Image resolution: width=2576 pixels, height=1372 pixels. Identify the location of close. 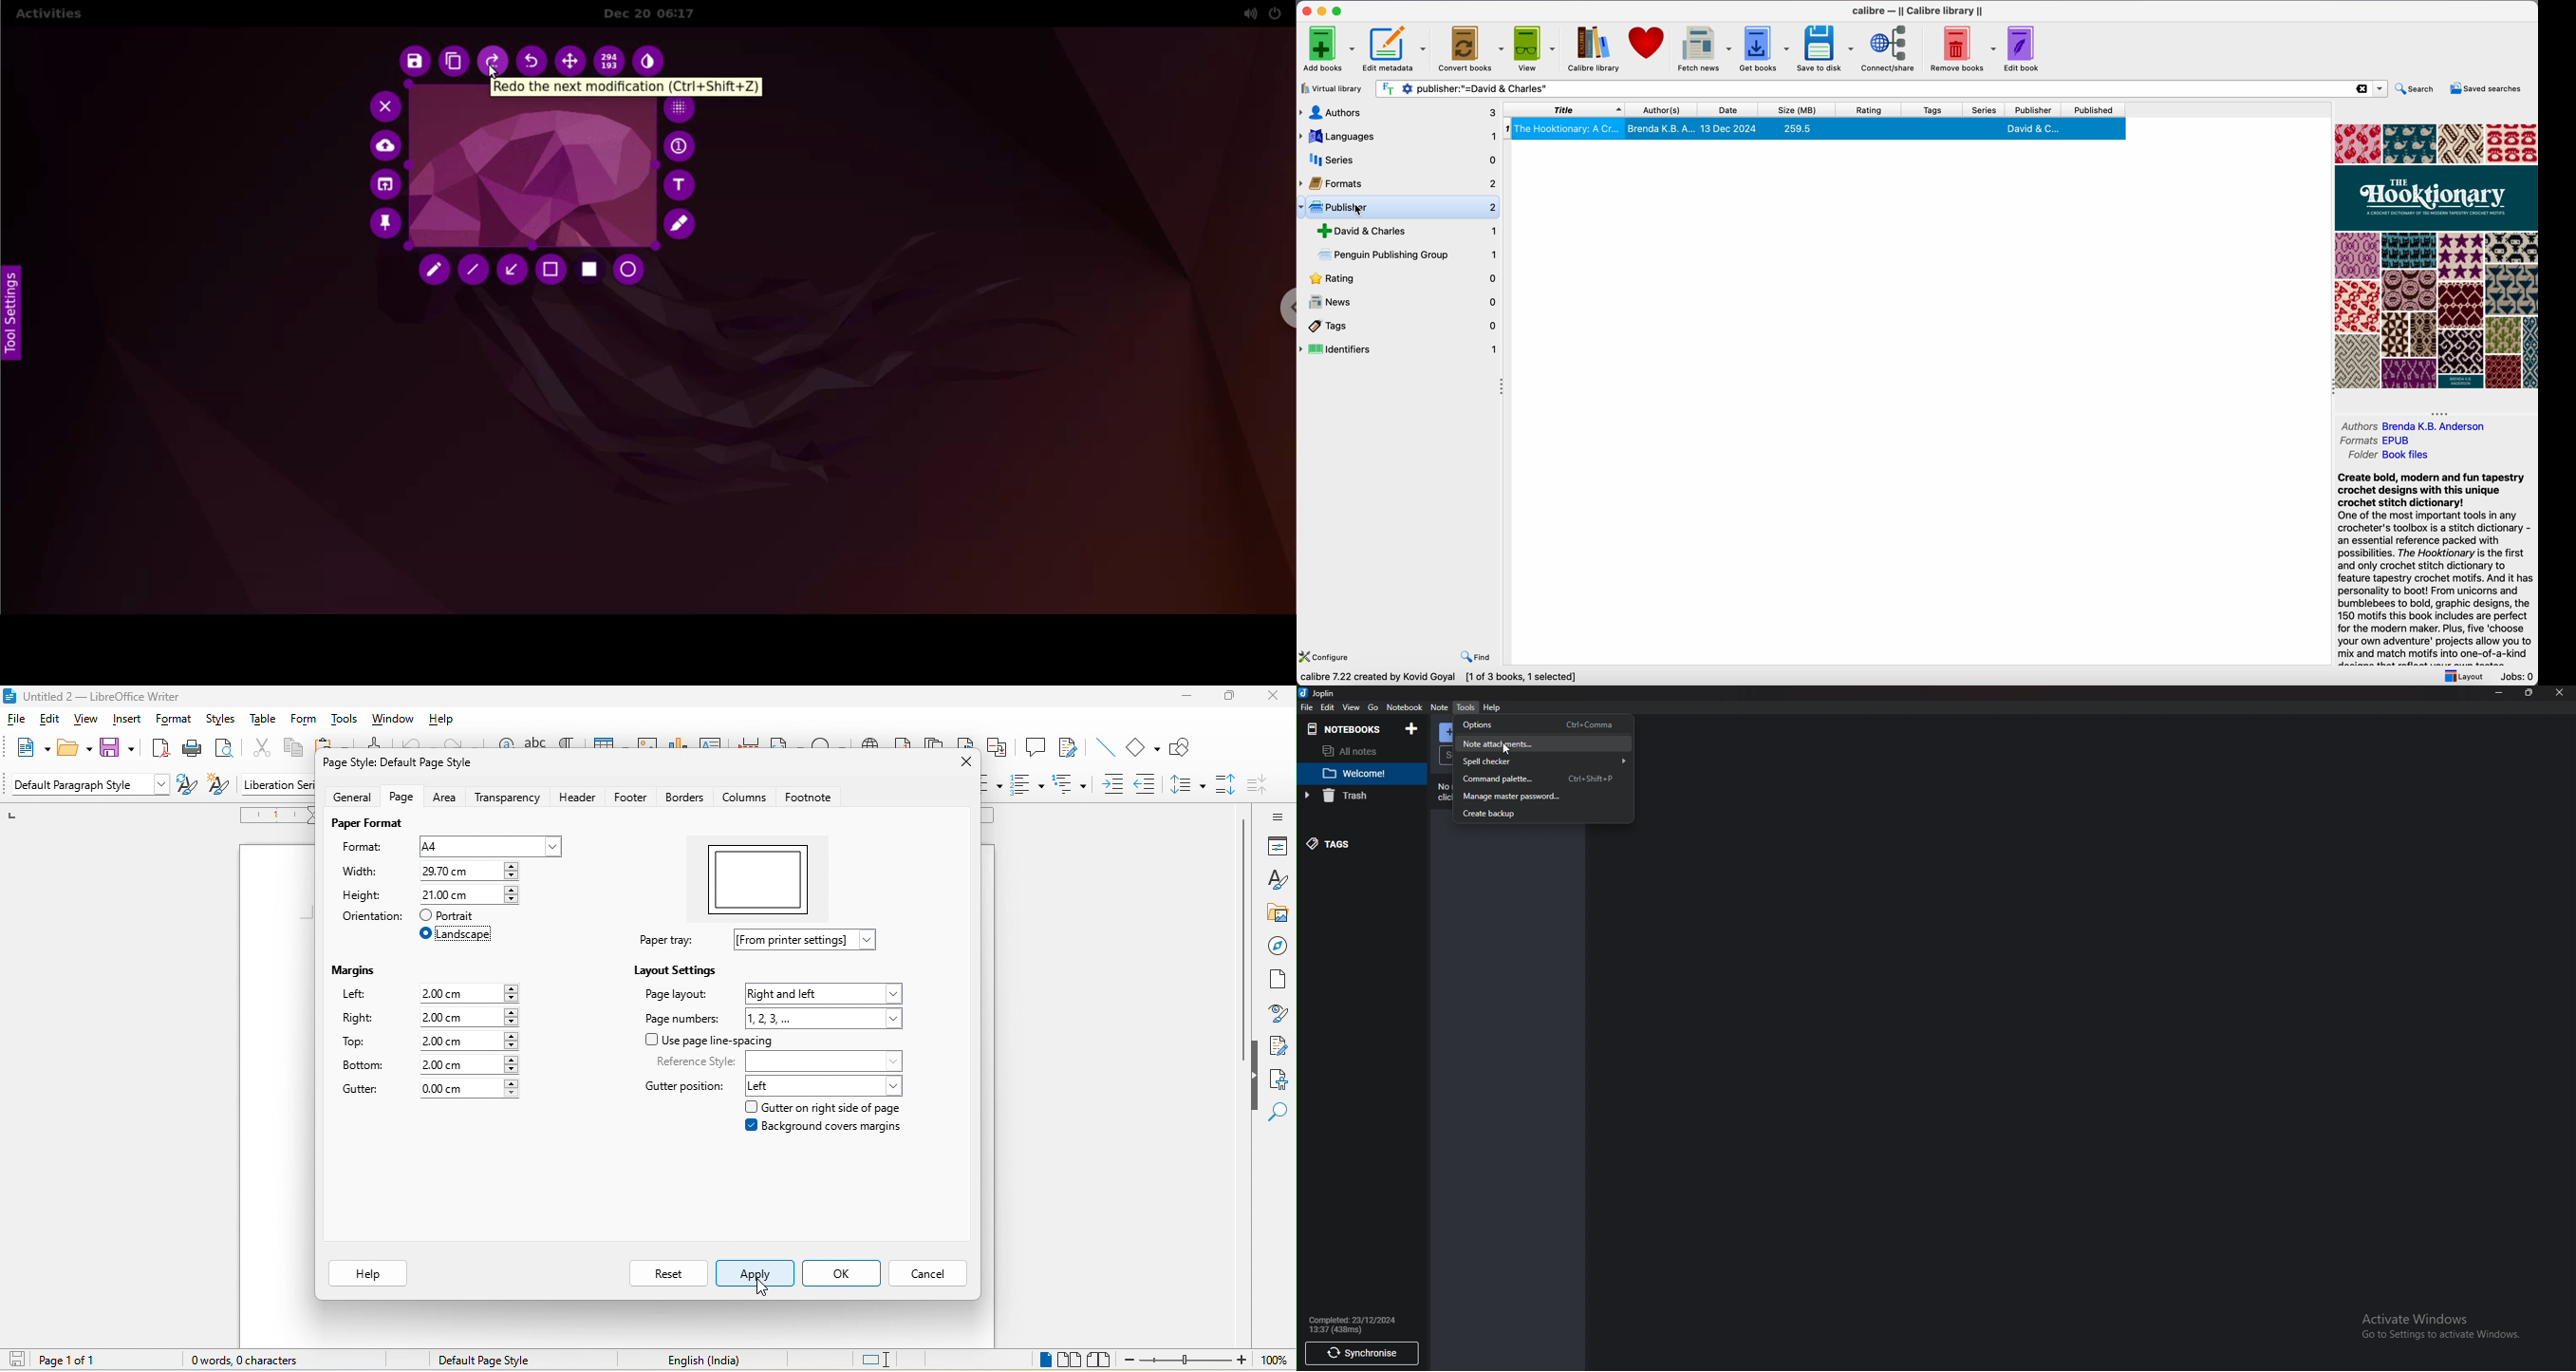
(959, 766).